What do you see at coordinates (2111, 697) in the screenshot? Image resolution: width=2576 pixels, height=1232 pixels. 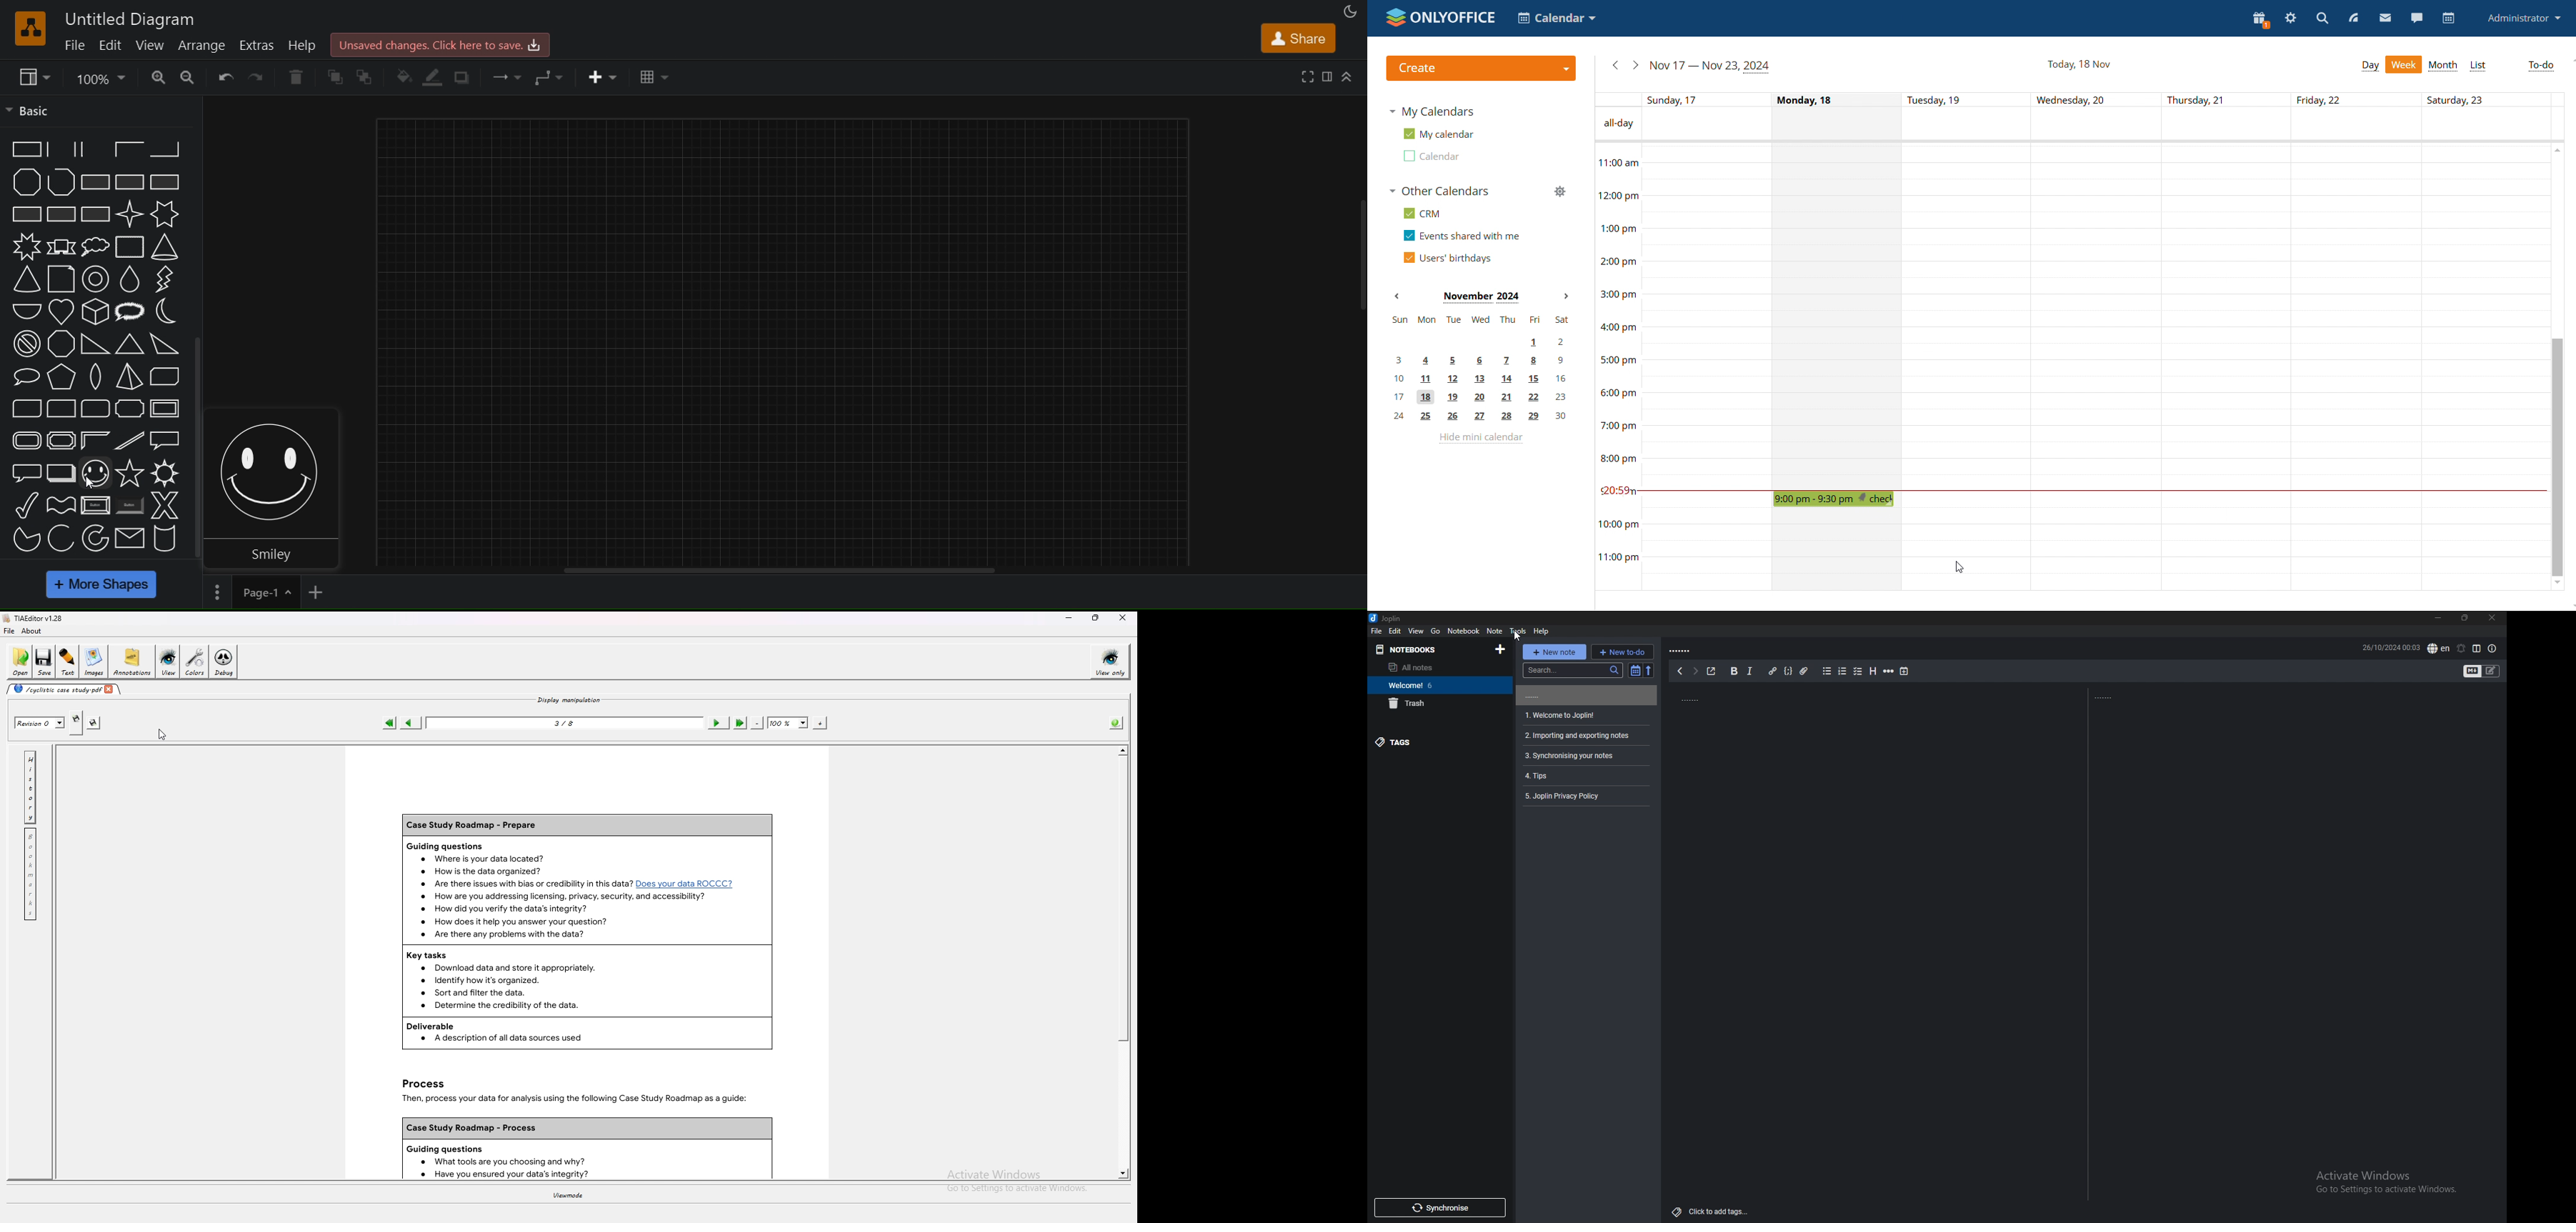 I see `.......` at bounding box center [2111, 697].